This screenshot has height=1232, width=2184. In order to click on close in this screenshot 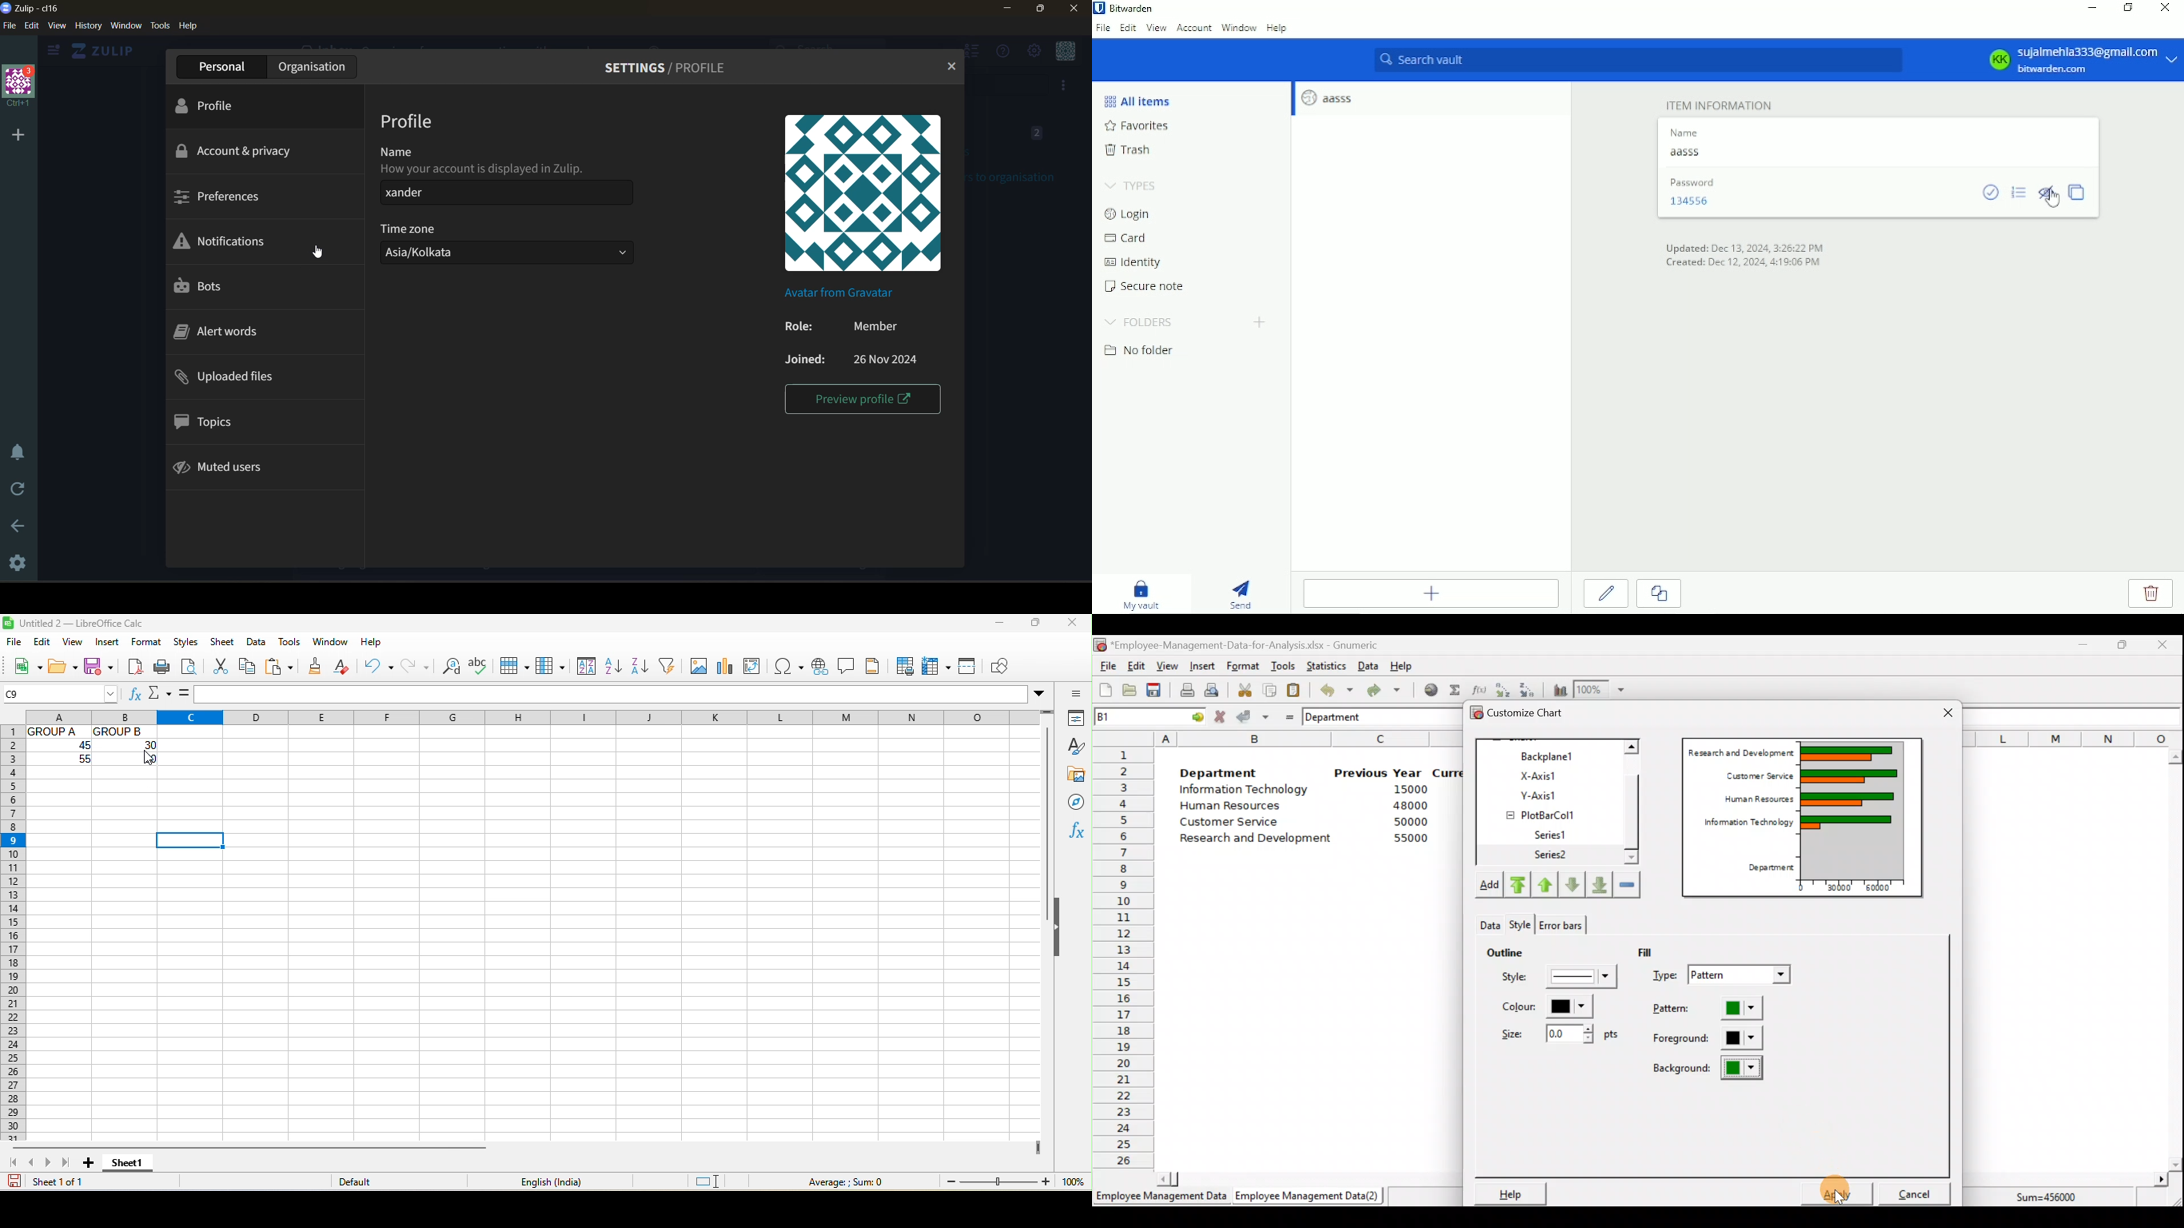, I will do `click(1075, 9)`.